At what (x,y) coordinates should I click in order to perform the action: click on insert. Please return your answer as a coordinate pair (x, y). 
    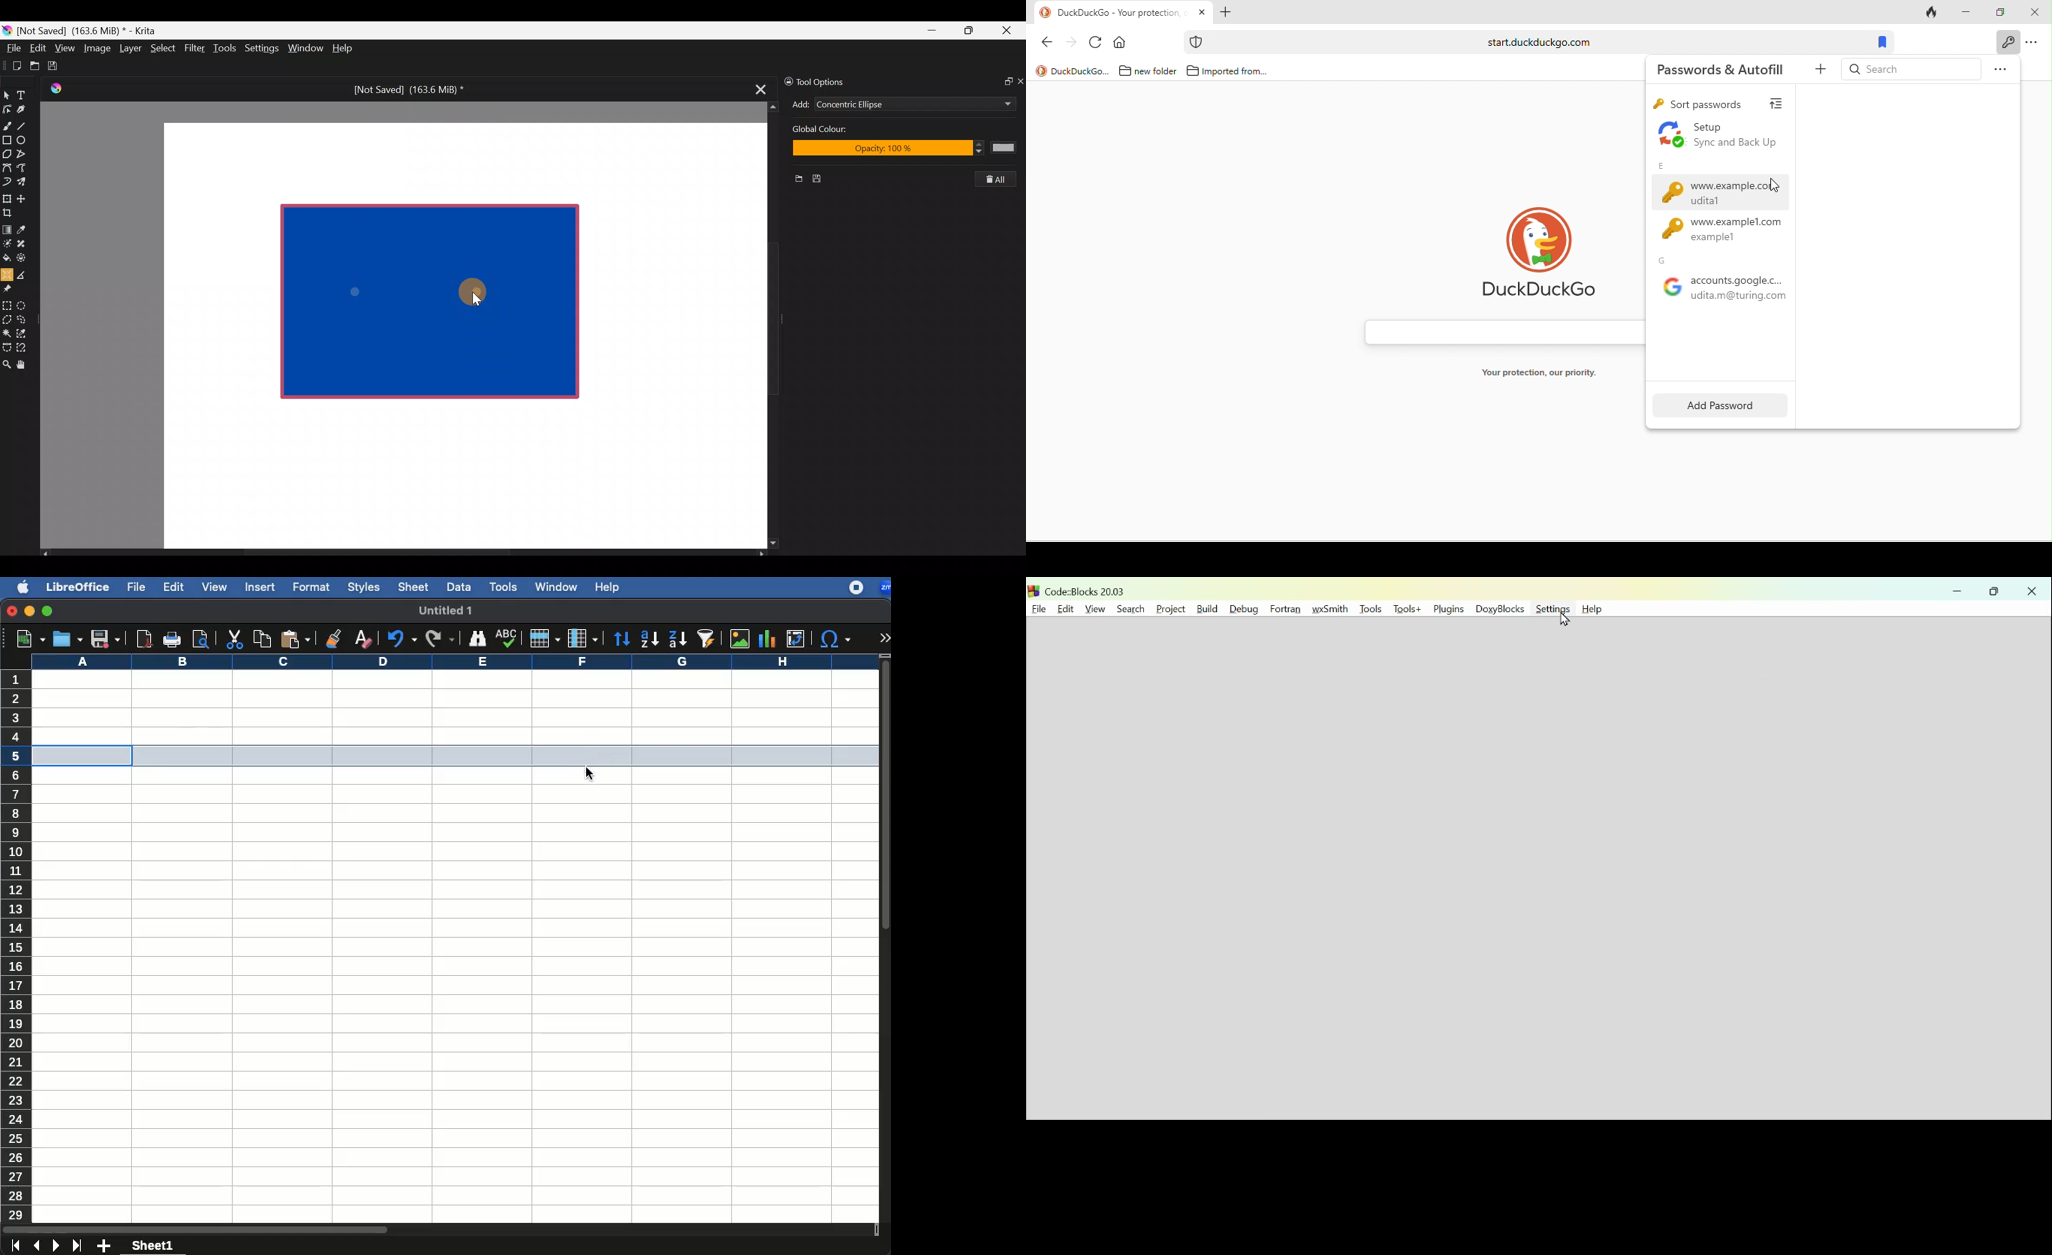
    Looking at the image, I should click on (263, 587).